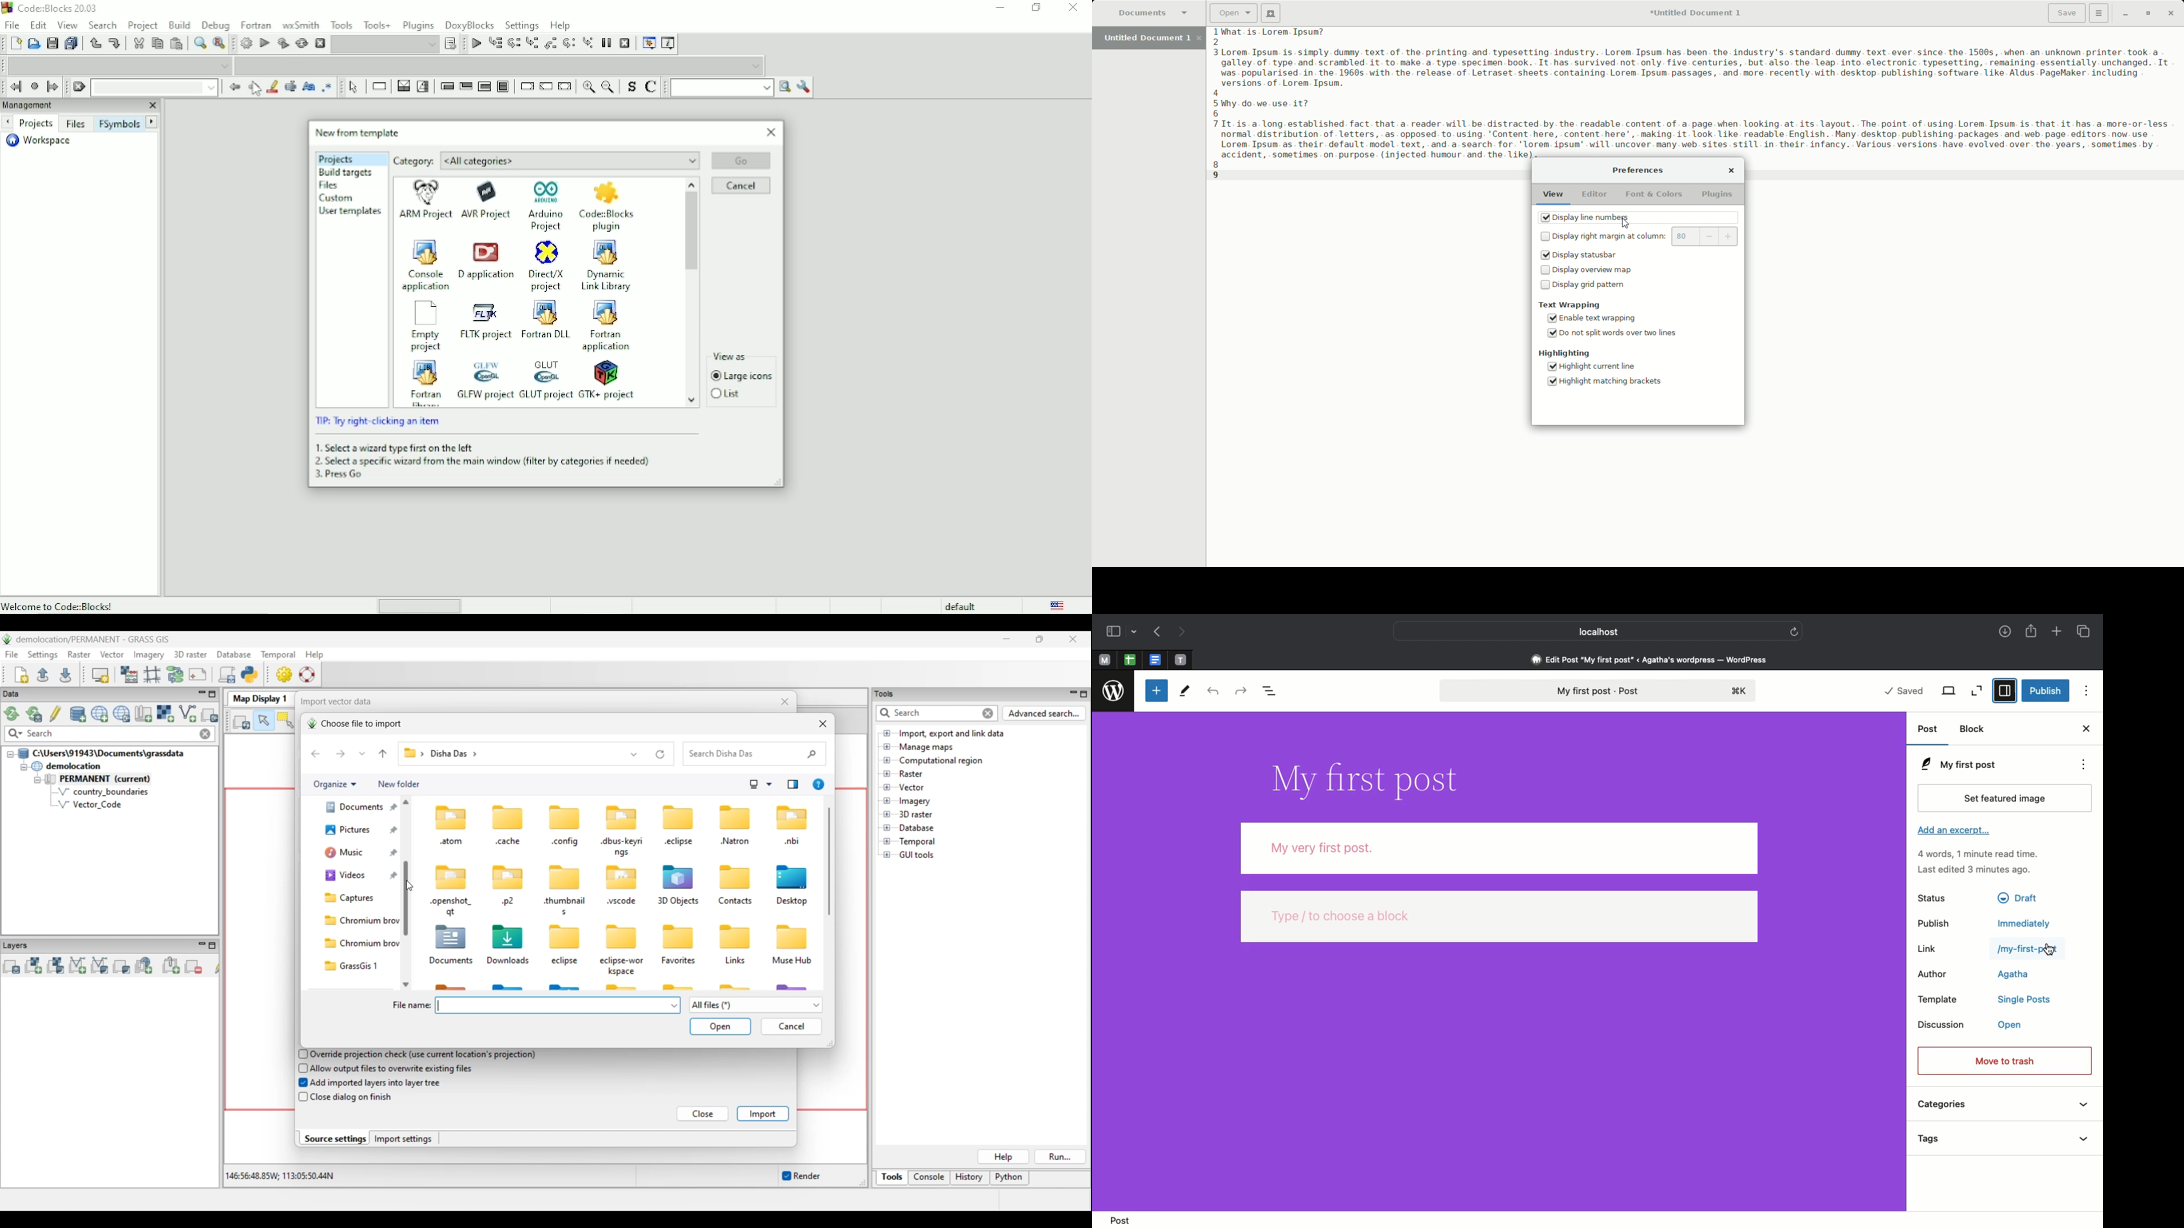 This screenshot has height=1232, width=2184. Describe the element at coordinates (486, 262) in the screenshot. I see `D application` at that location.